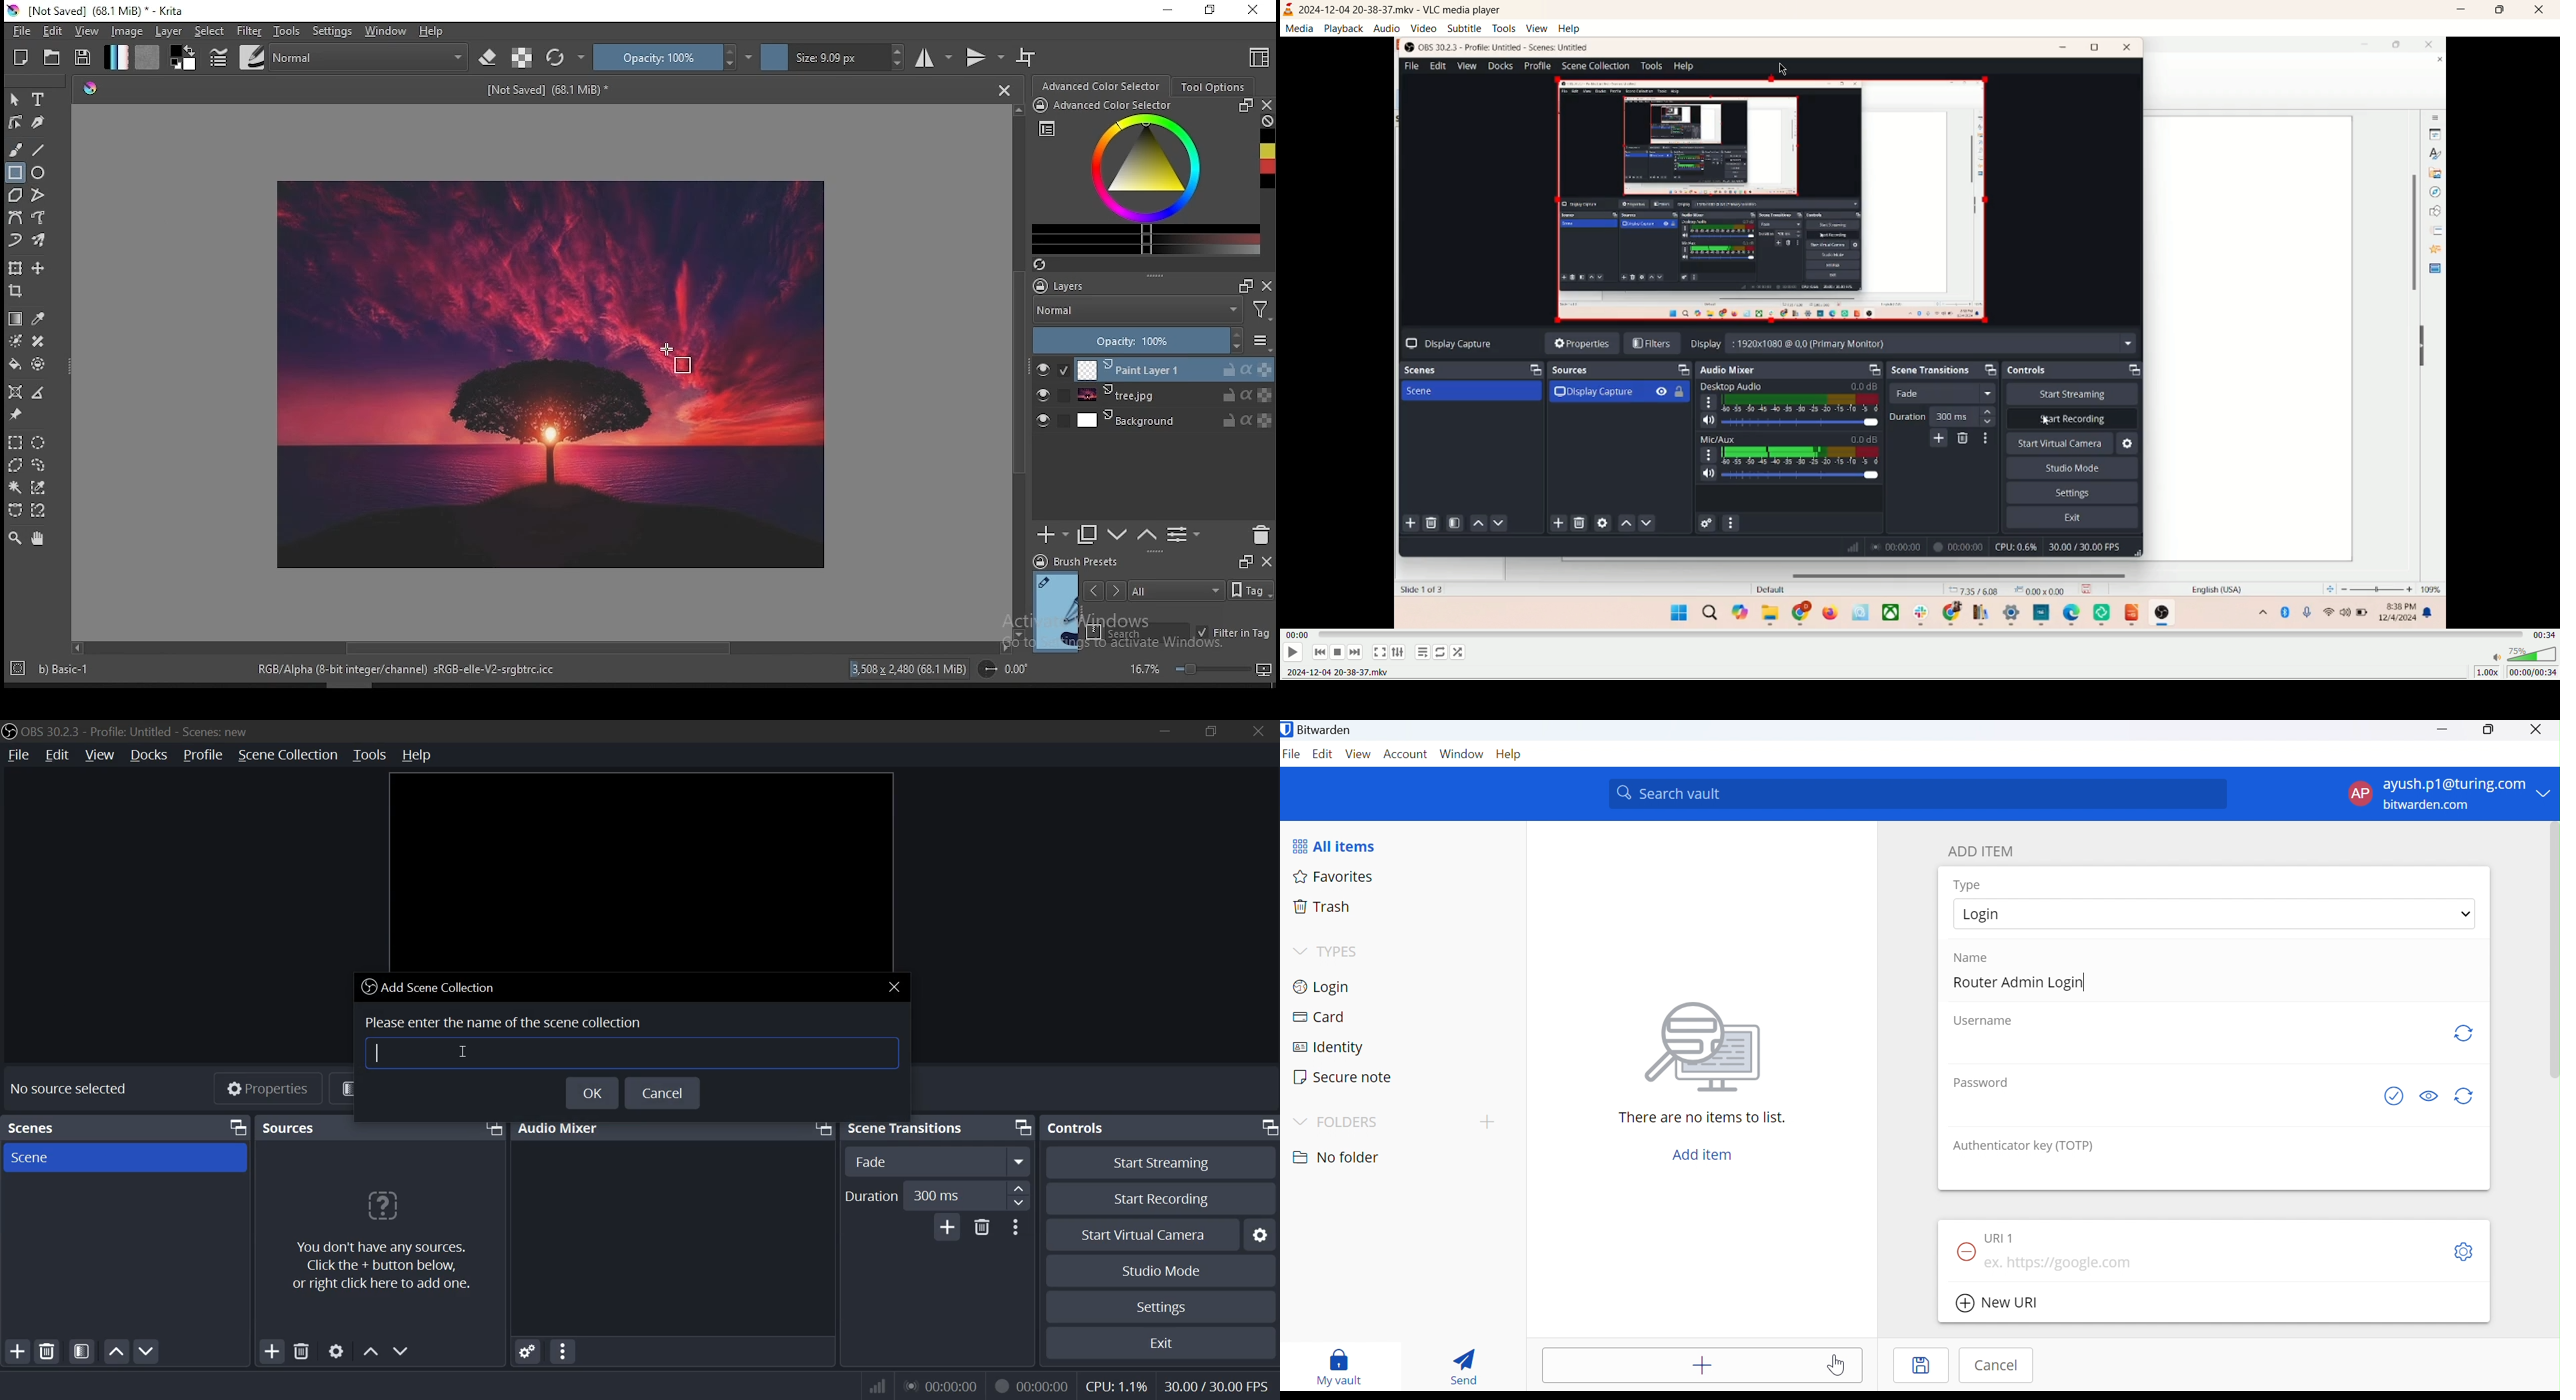  What do you see at coordinates (1340, 1363) in the screenshot?
I see `My vault` at bounding box center [1340, 1363].